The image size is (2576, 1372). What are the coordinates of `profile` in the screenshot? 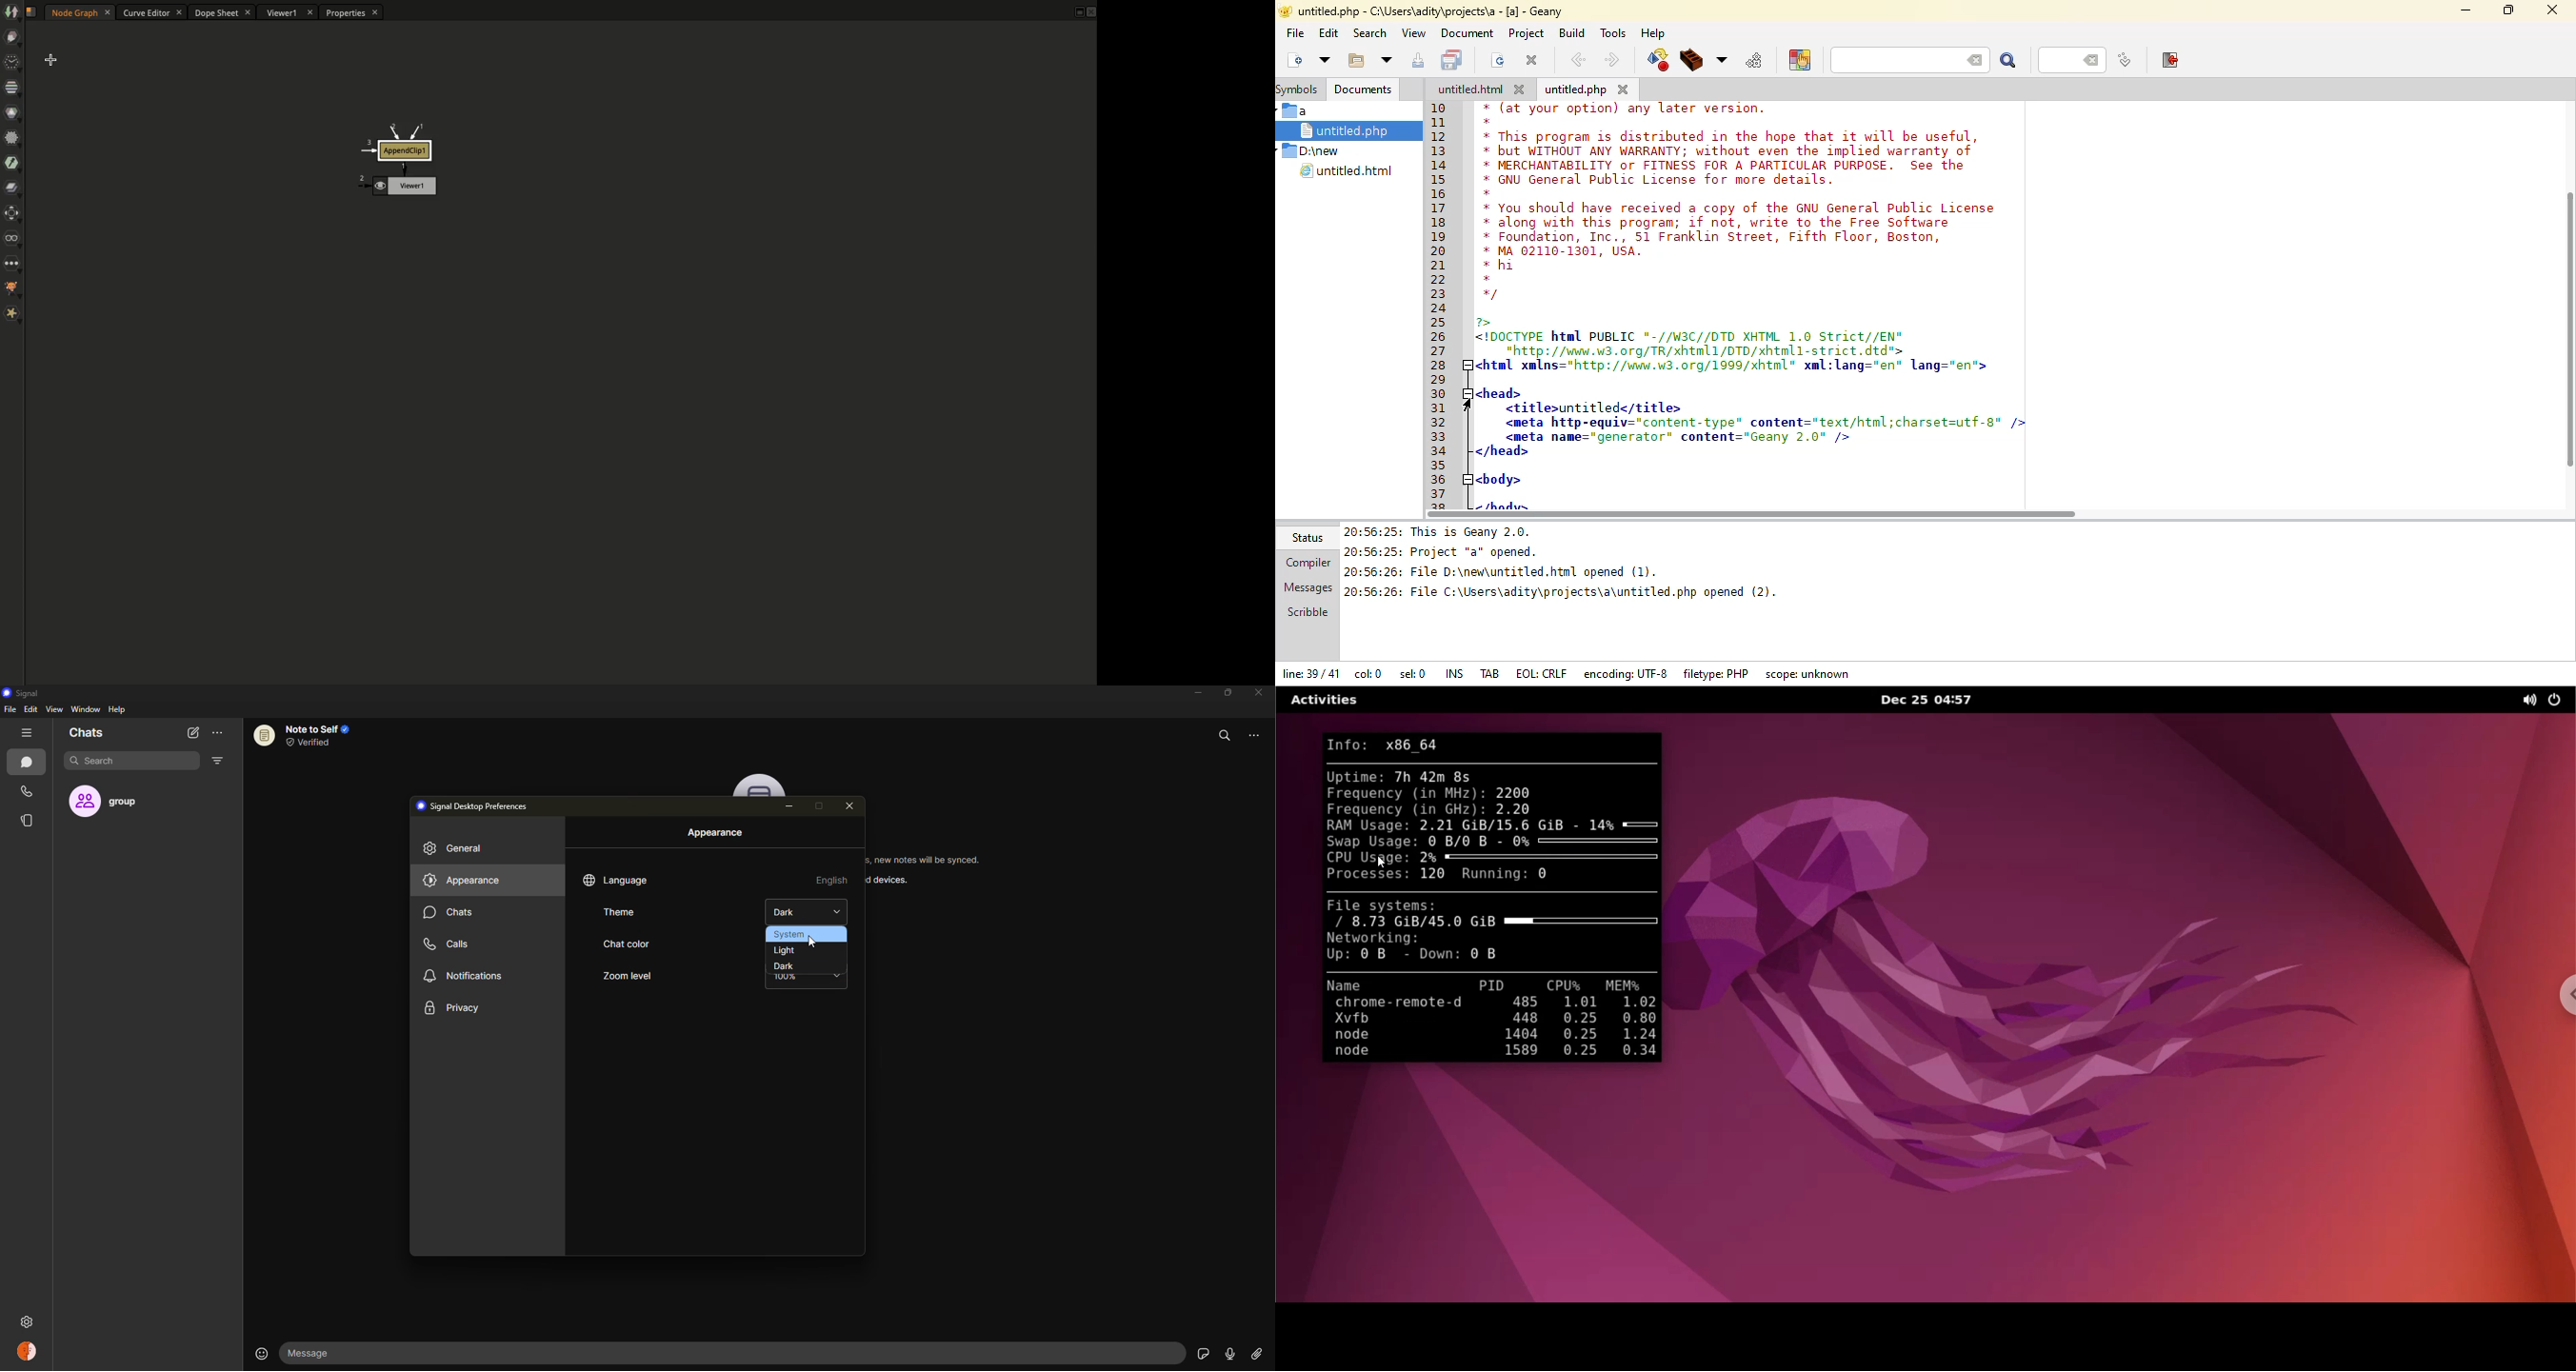 It's located at (26, 1350).